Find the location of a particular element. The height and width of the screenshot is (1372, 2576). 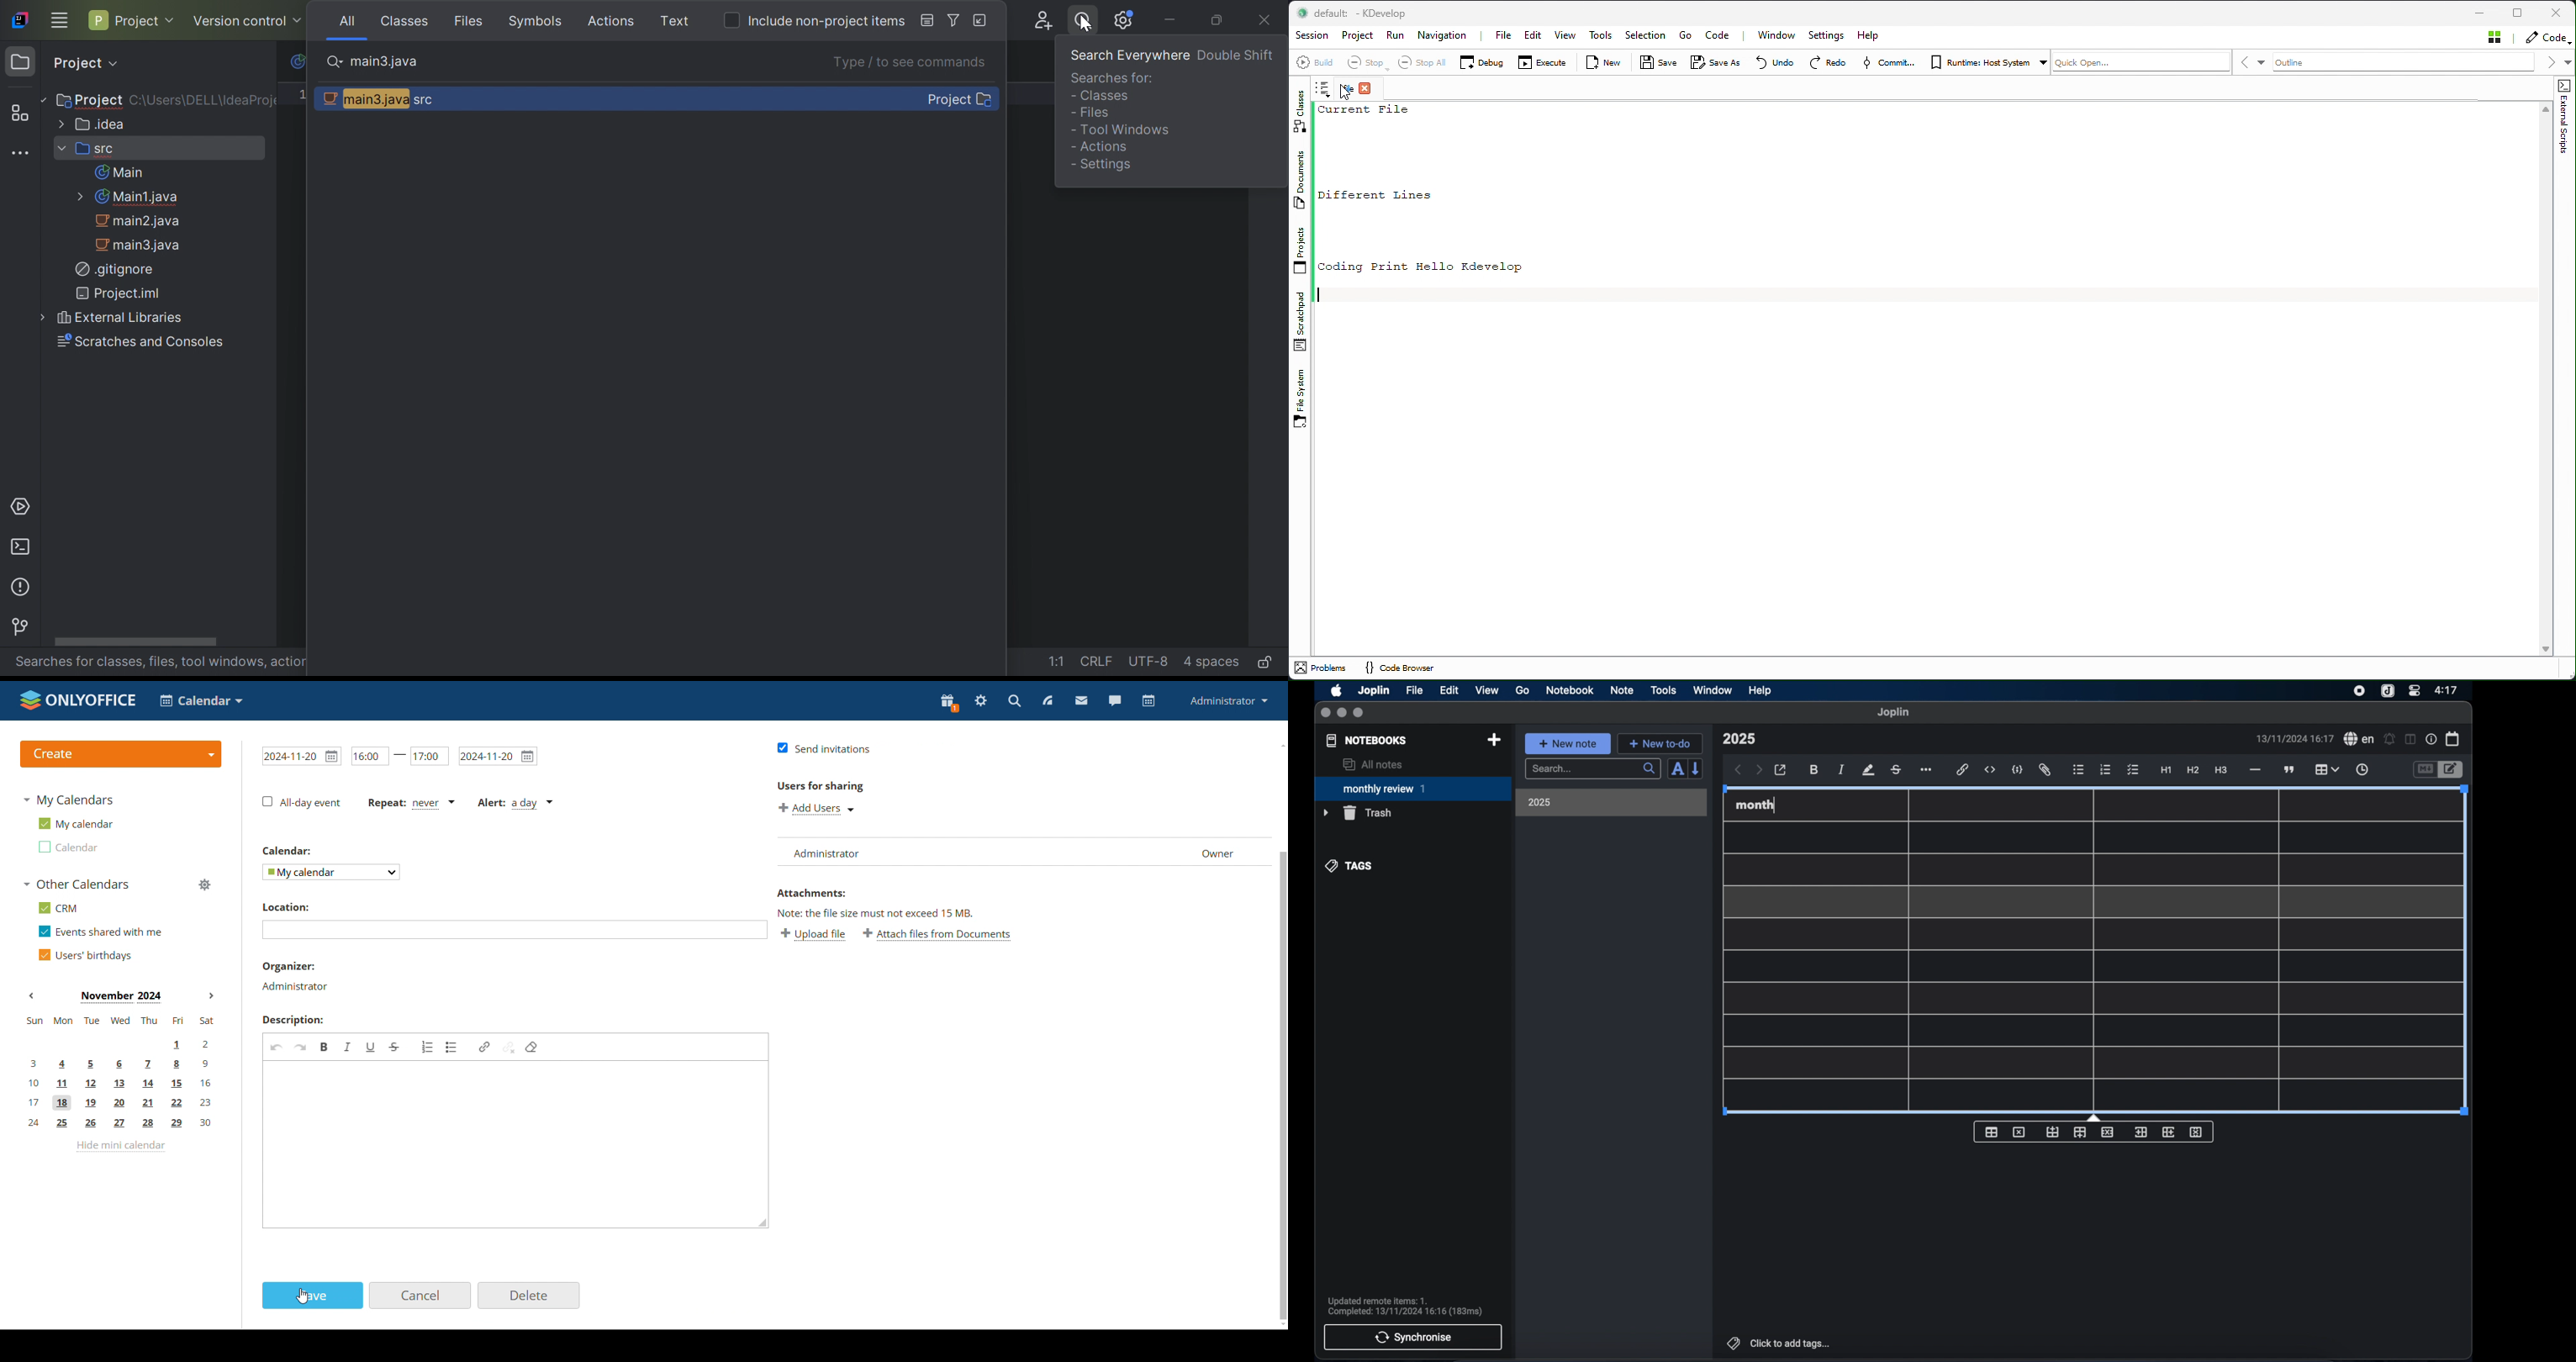

note properties is located at coordinates (2431, 740).